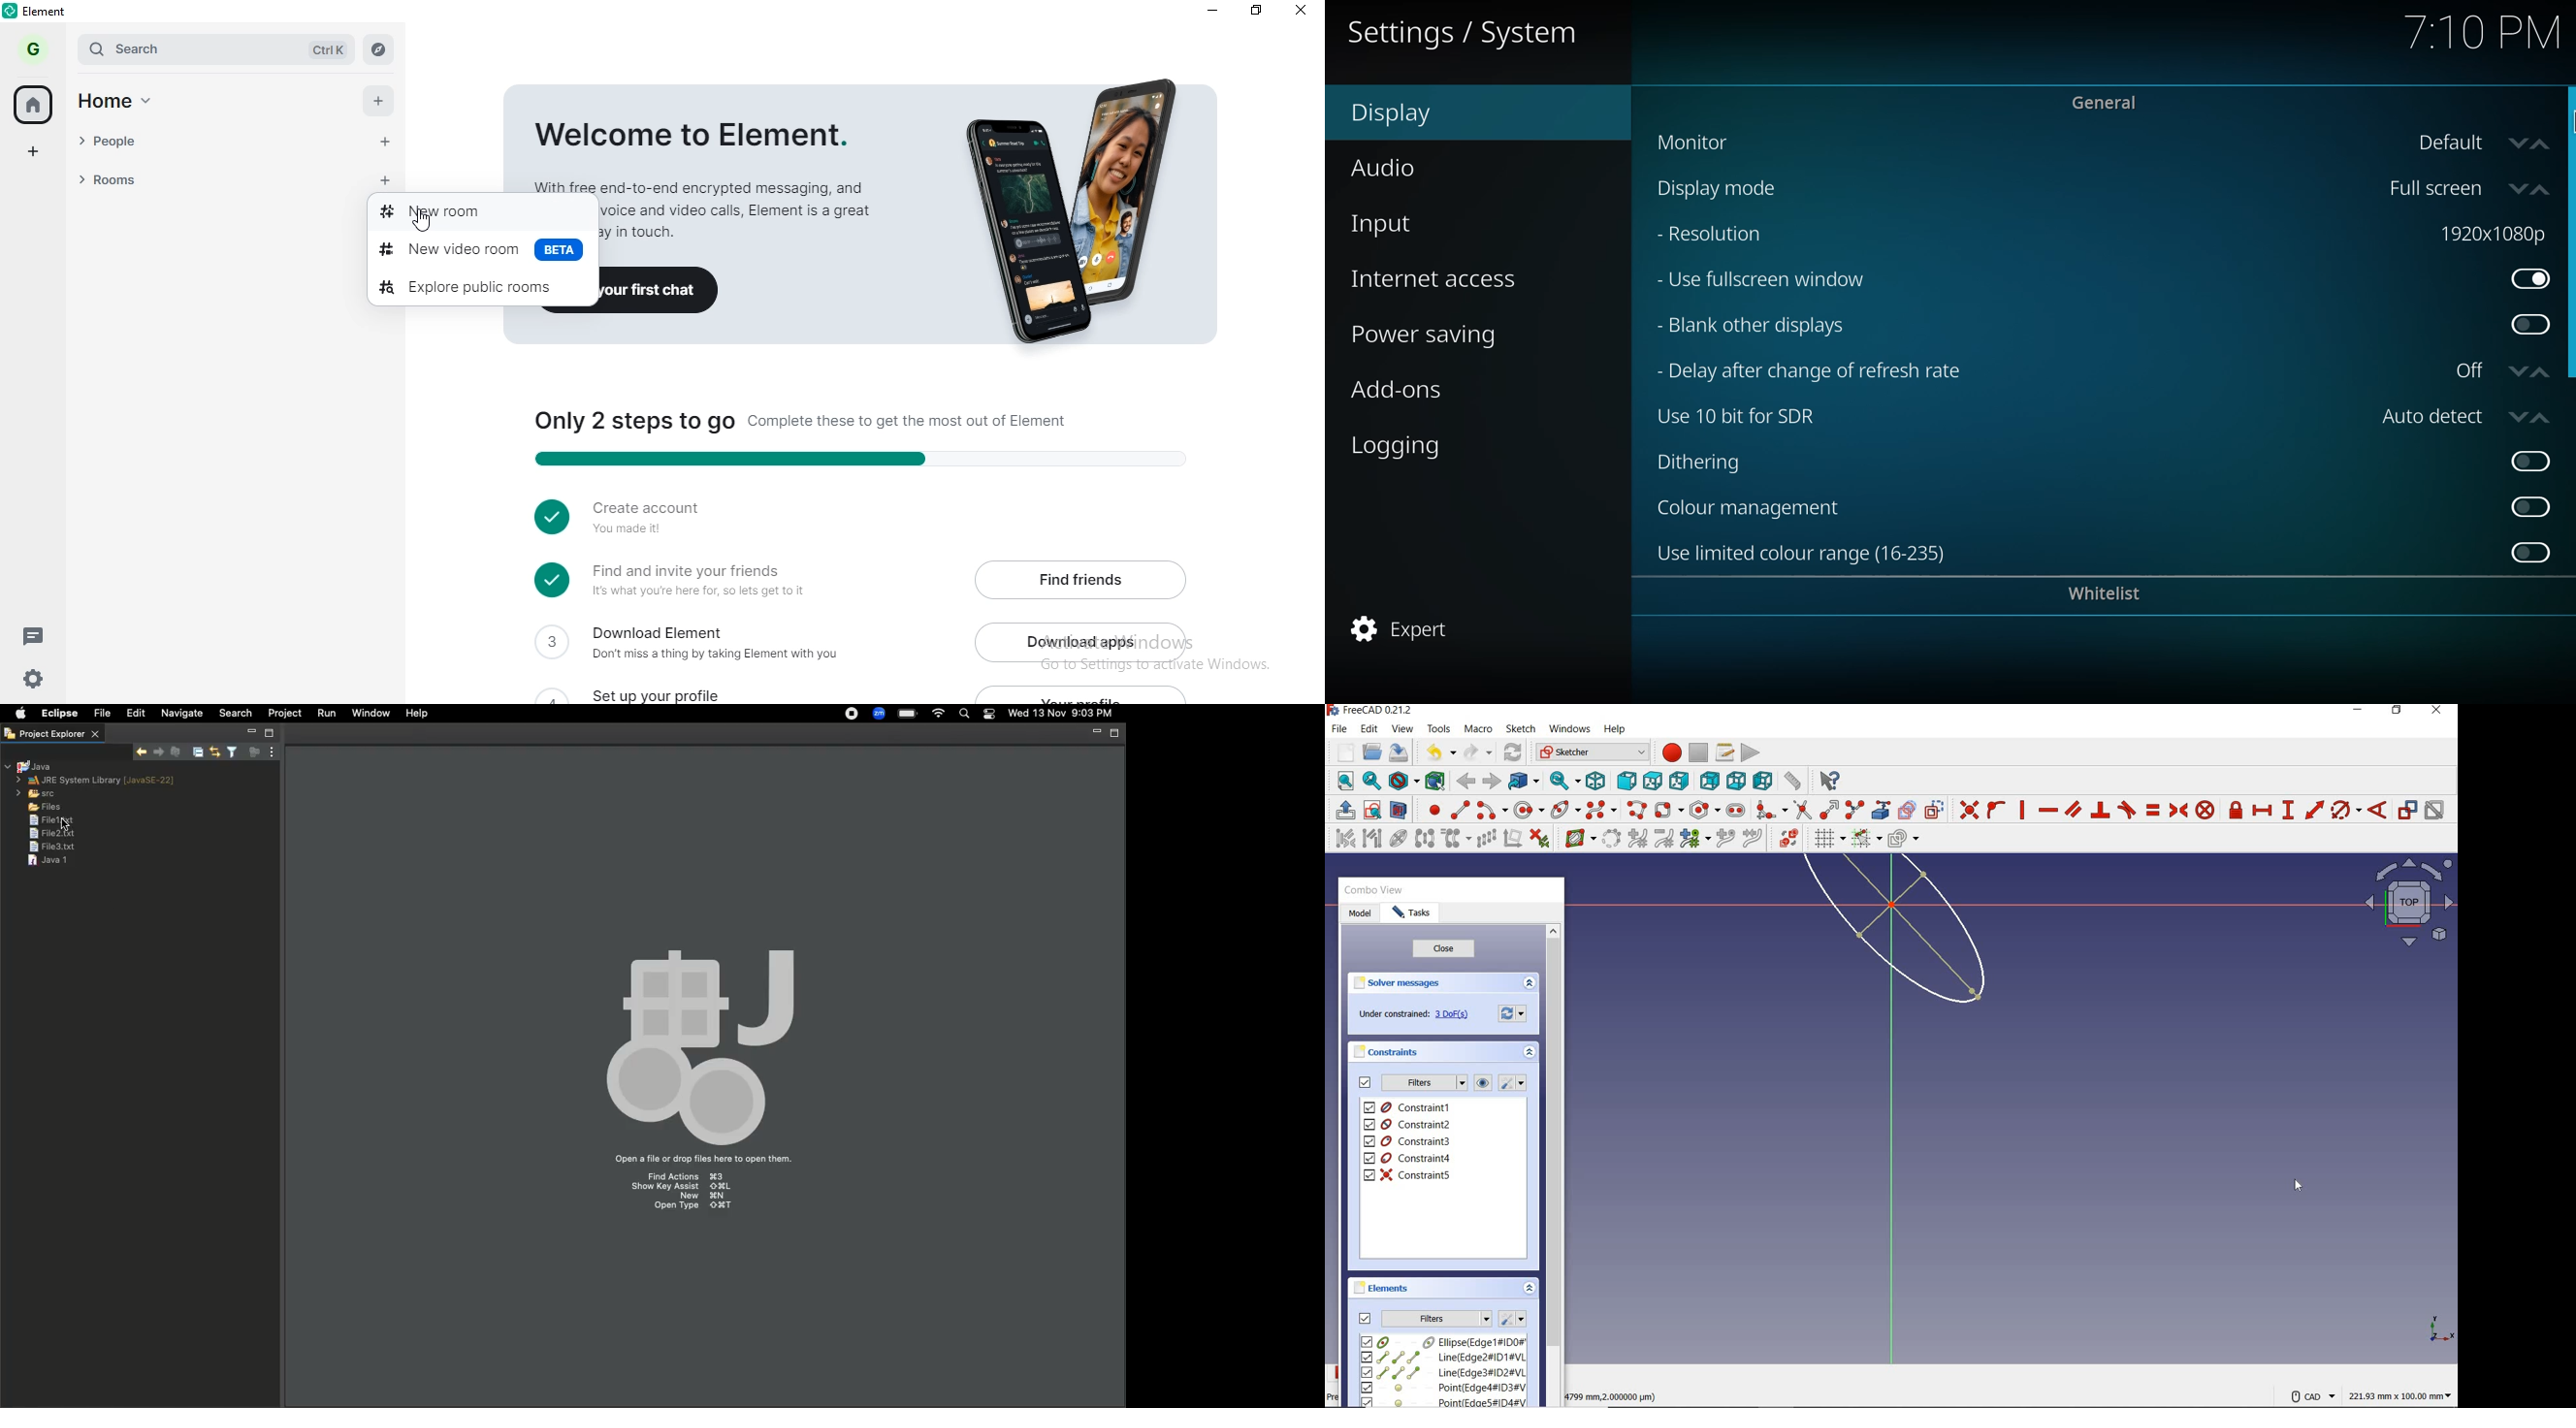 Image resolution: width=2576 pixels, height=1428 pixels. I want to click on toggle grid, so click(1828, 838).